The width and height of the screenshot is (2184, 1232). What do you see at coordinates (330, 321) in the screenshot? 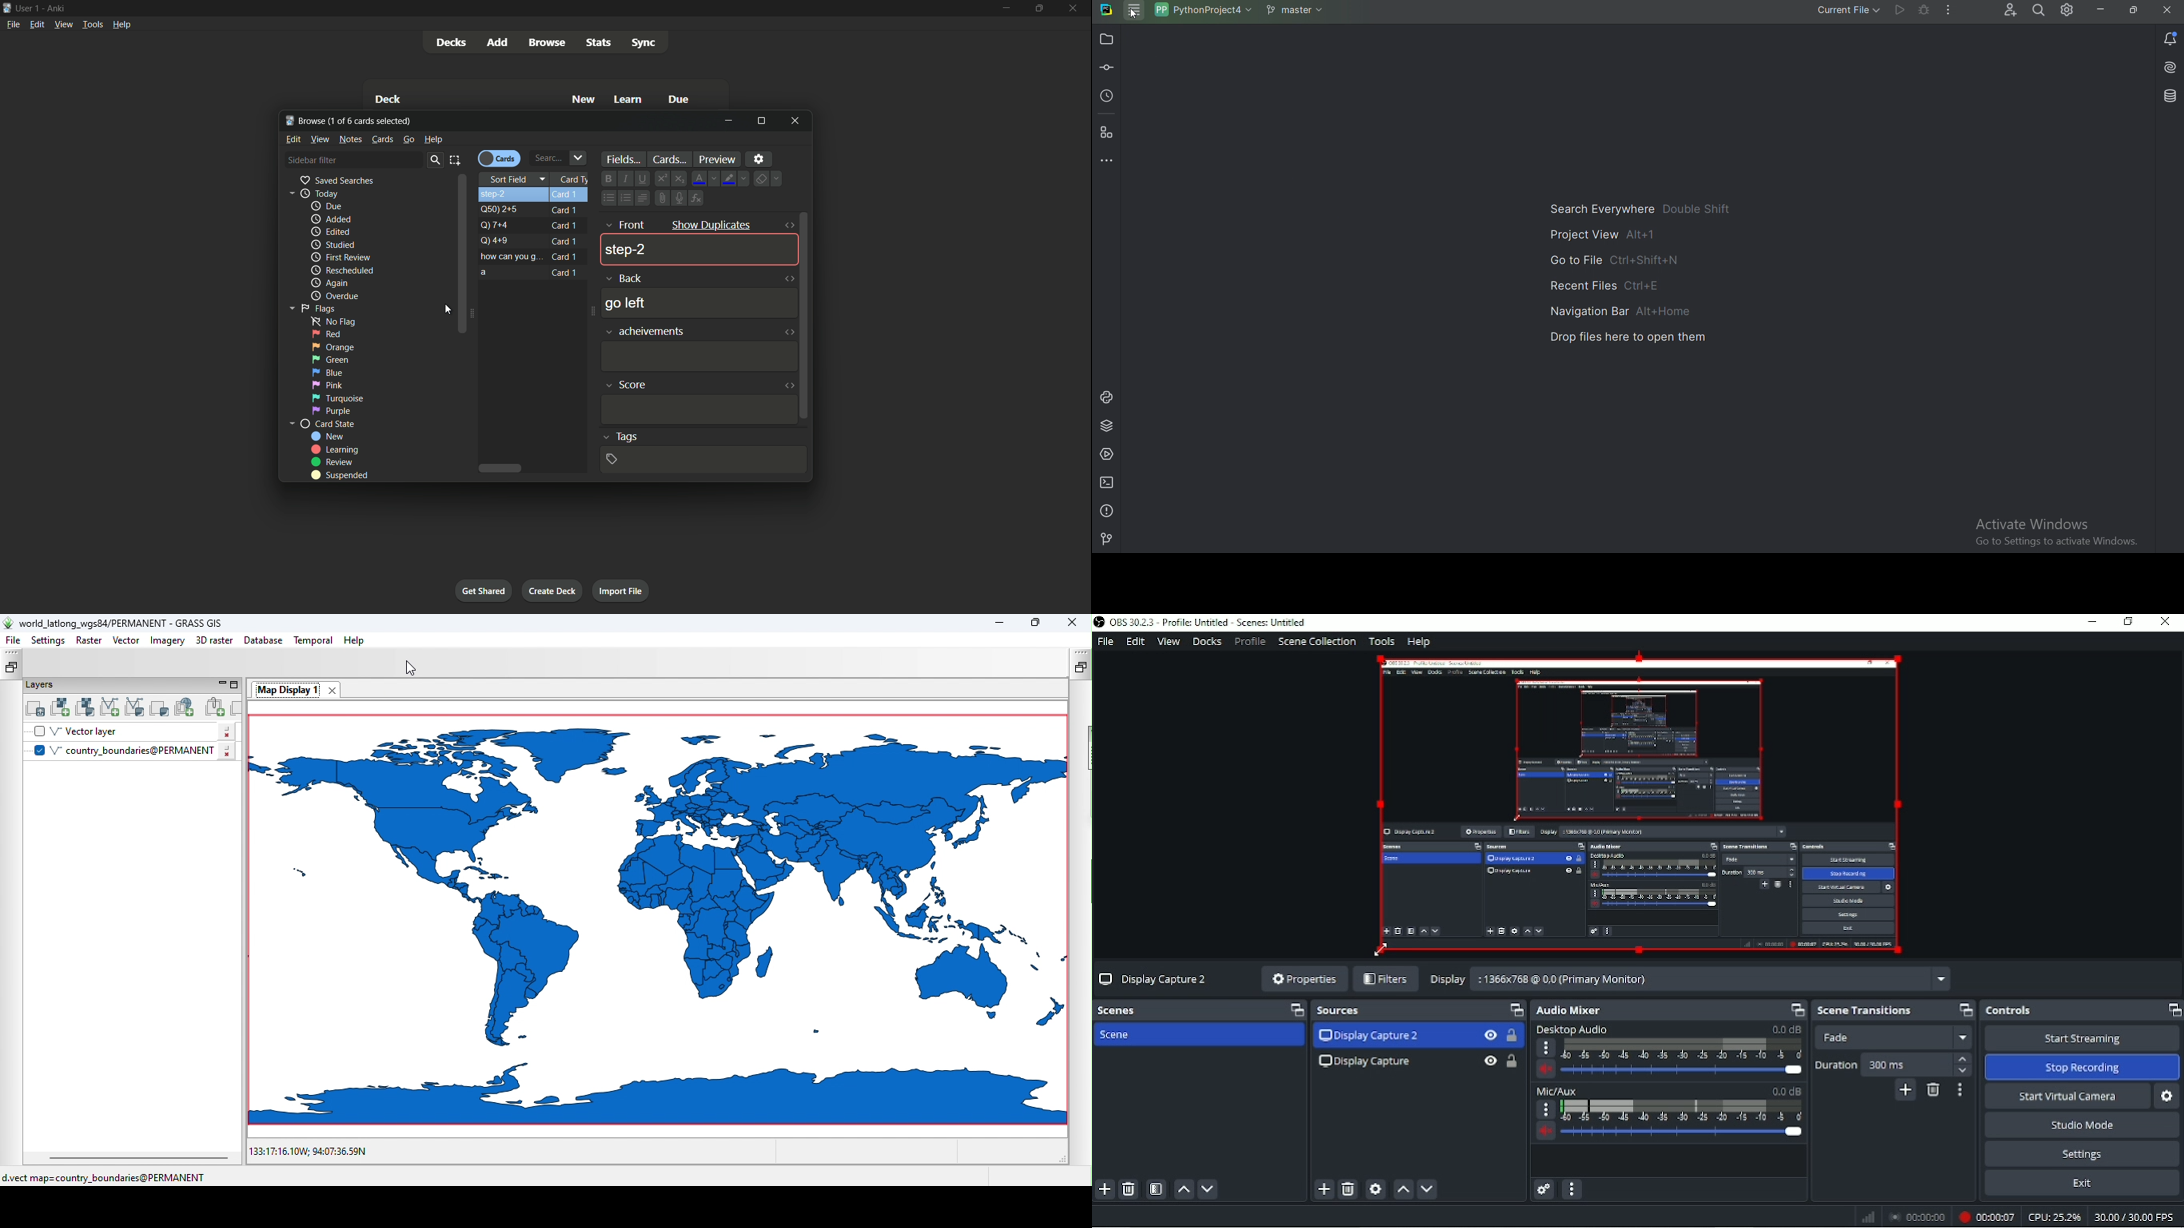
I see `no flag` at bounding box center [330, 321].